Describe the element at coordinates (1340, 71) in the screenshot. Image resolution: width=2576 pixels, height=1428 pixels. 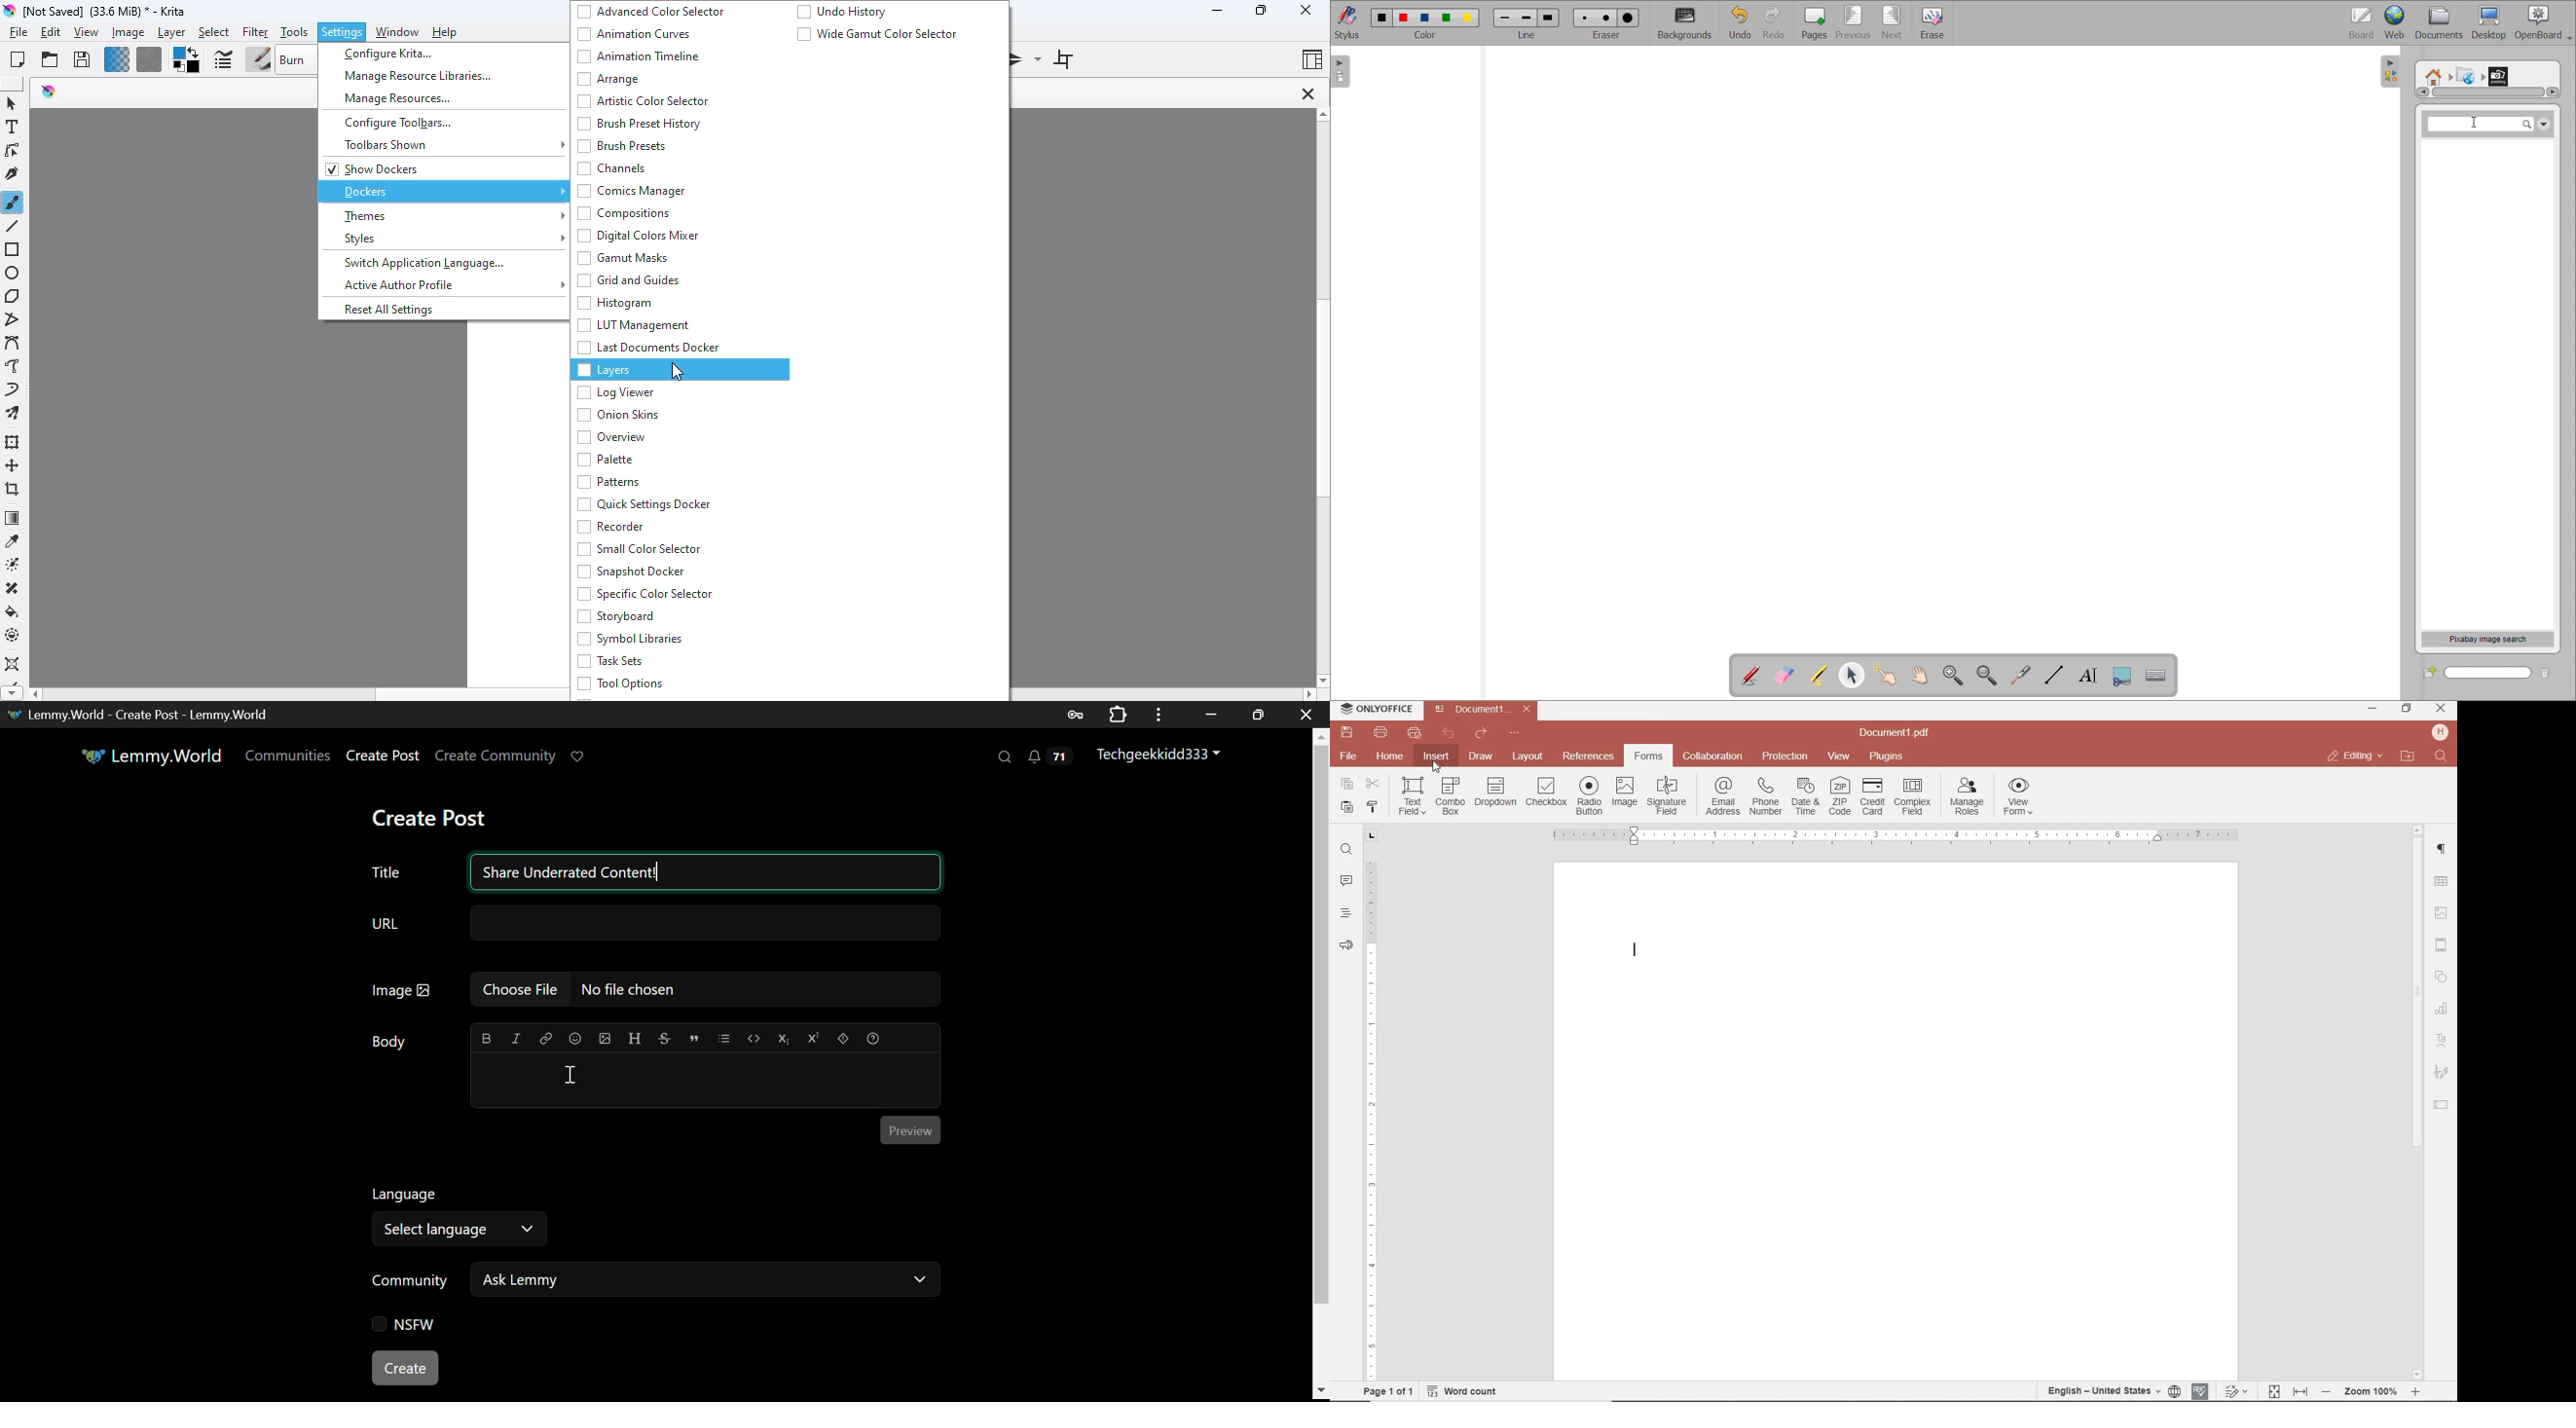
I see `open page view` at that location.